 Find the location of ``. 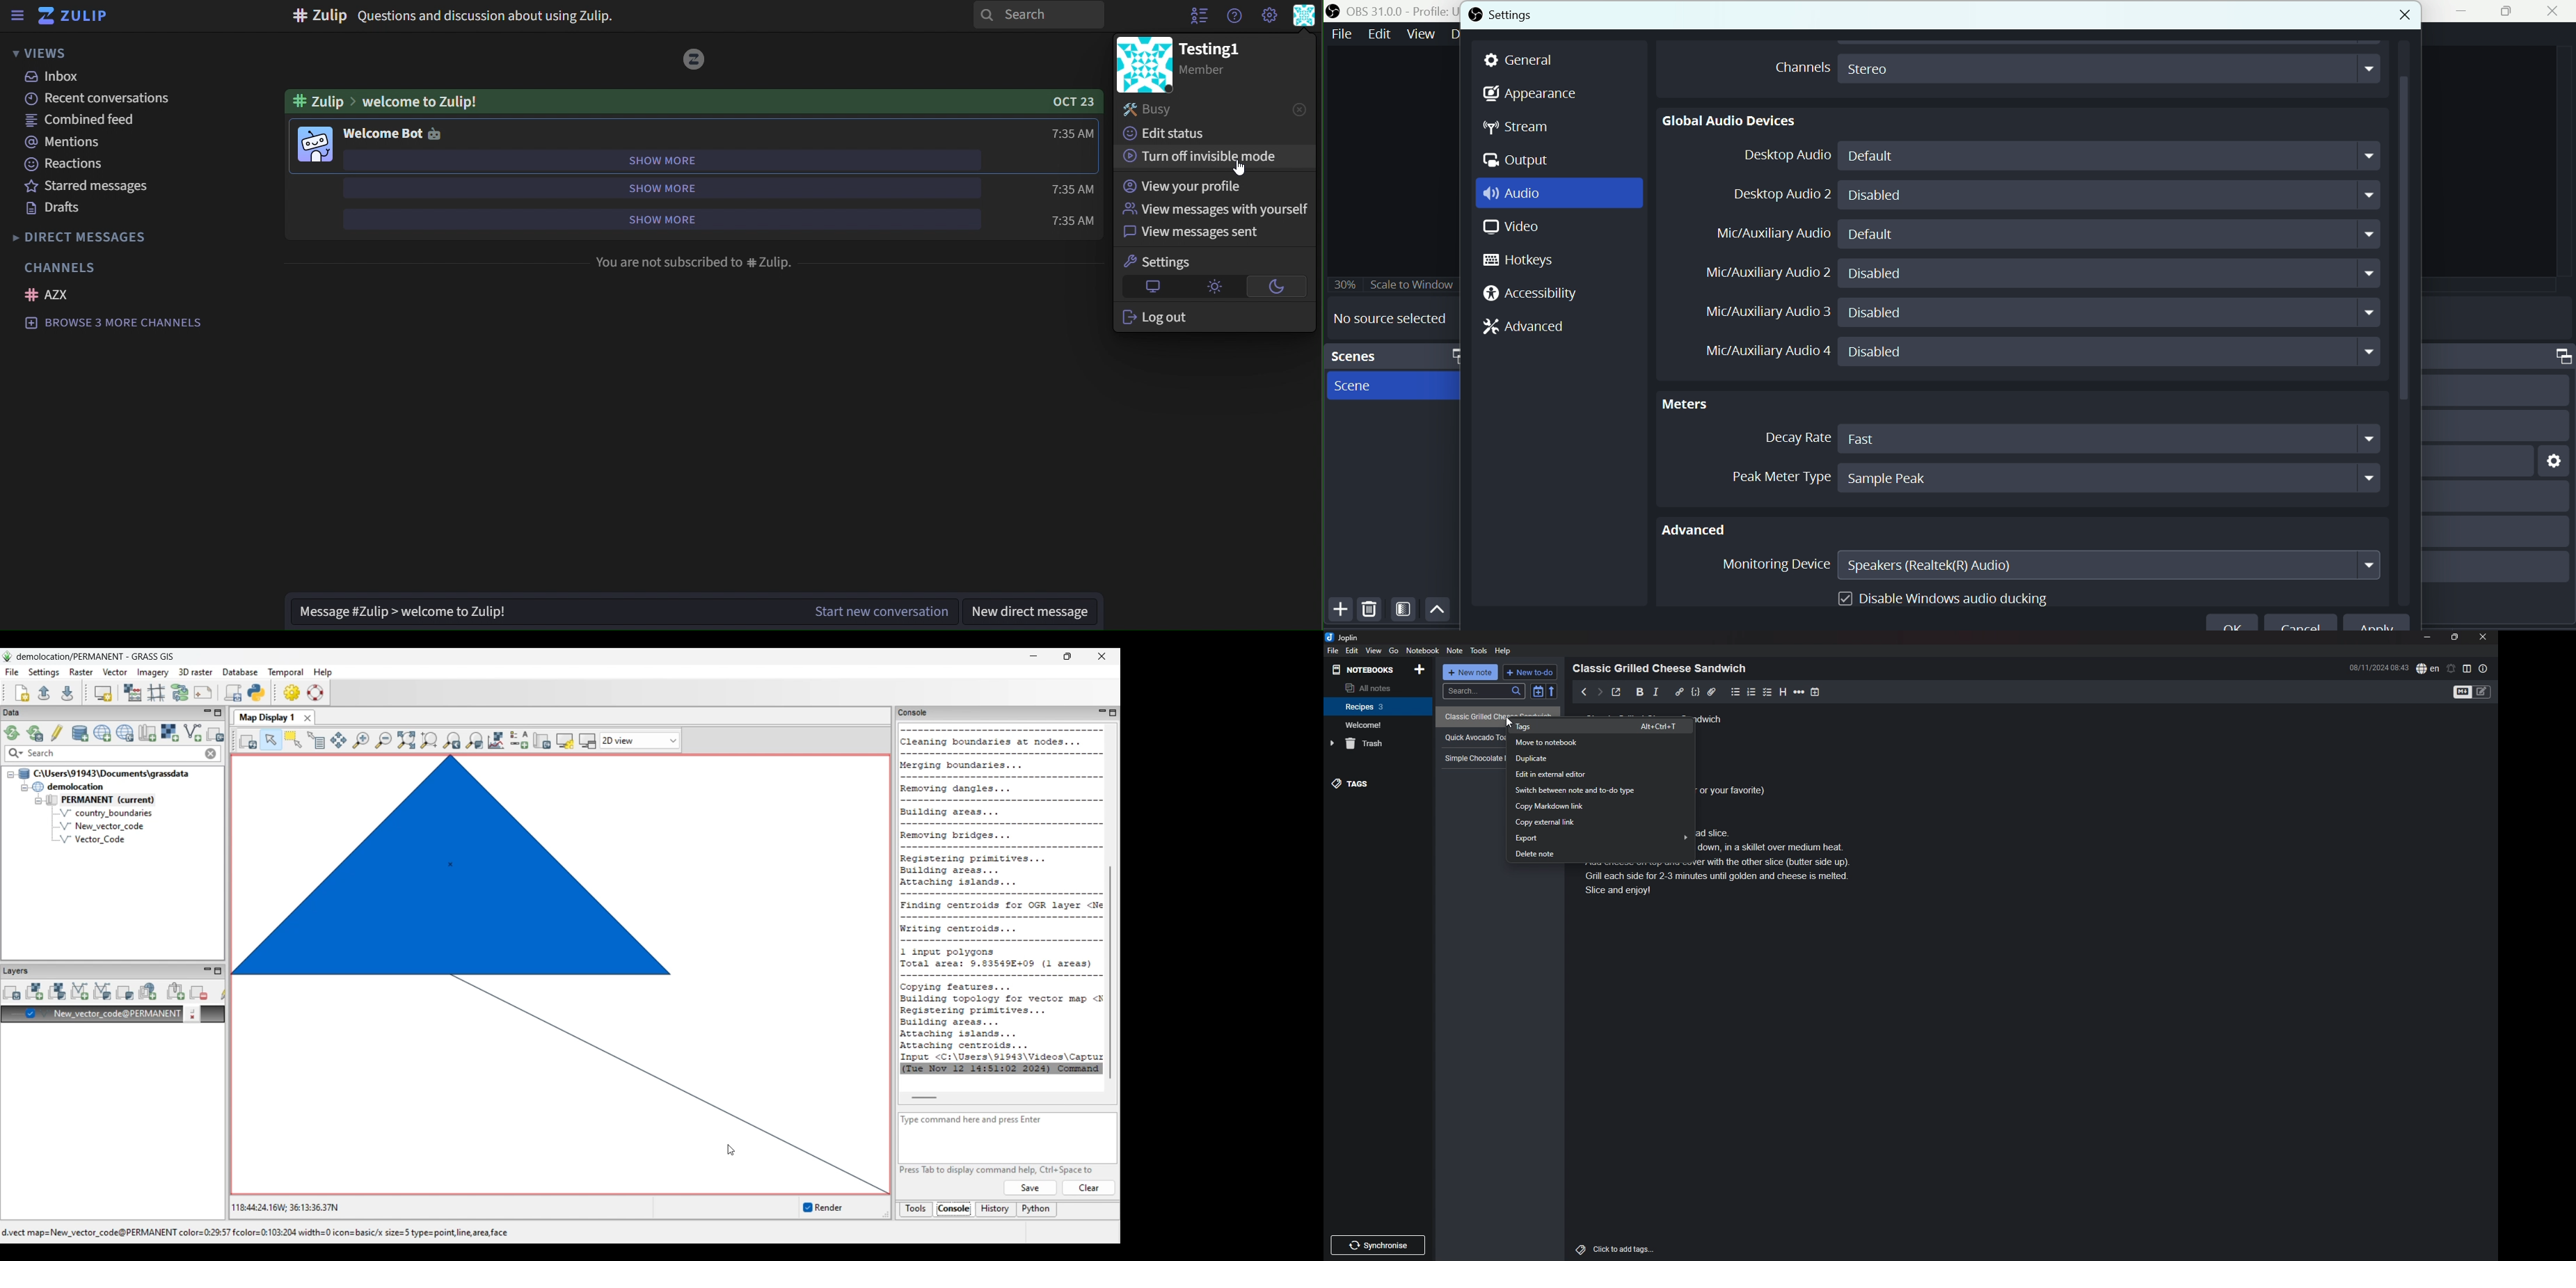

 is located at coordinates (1378, 1243).